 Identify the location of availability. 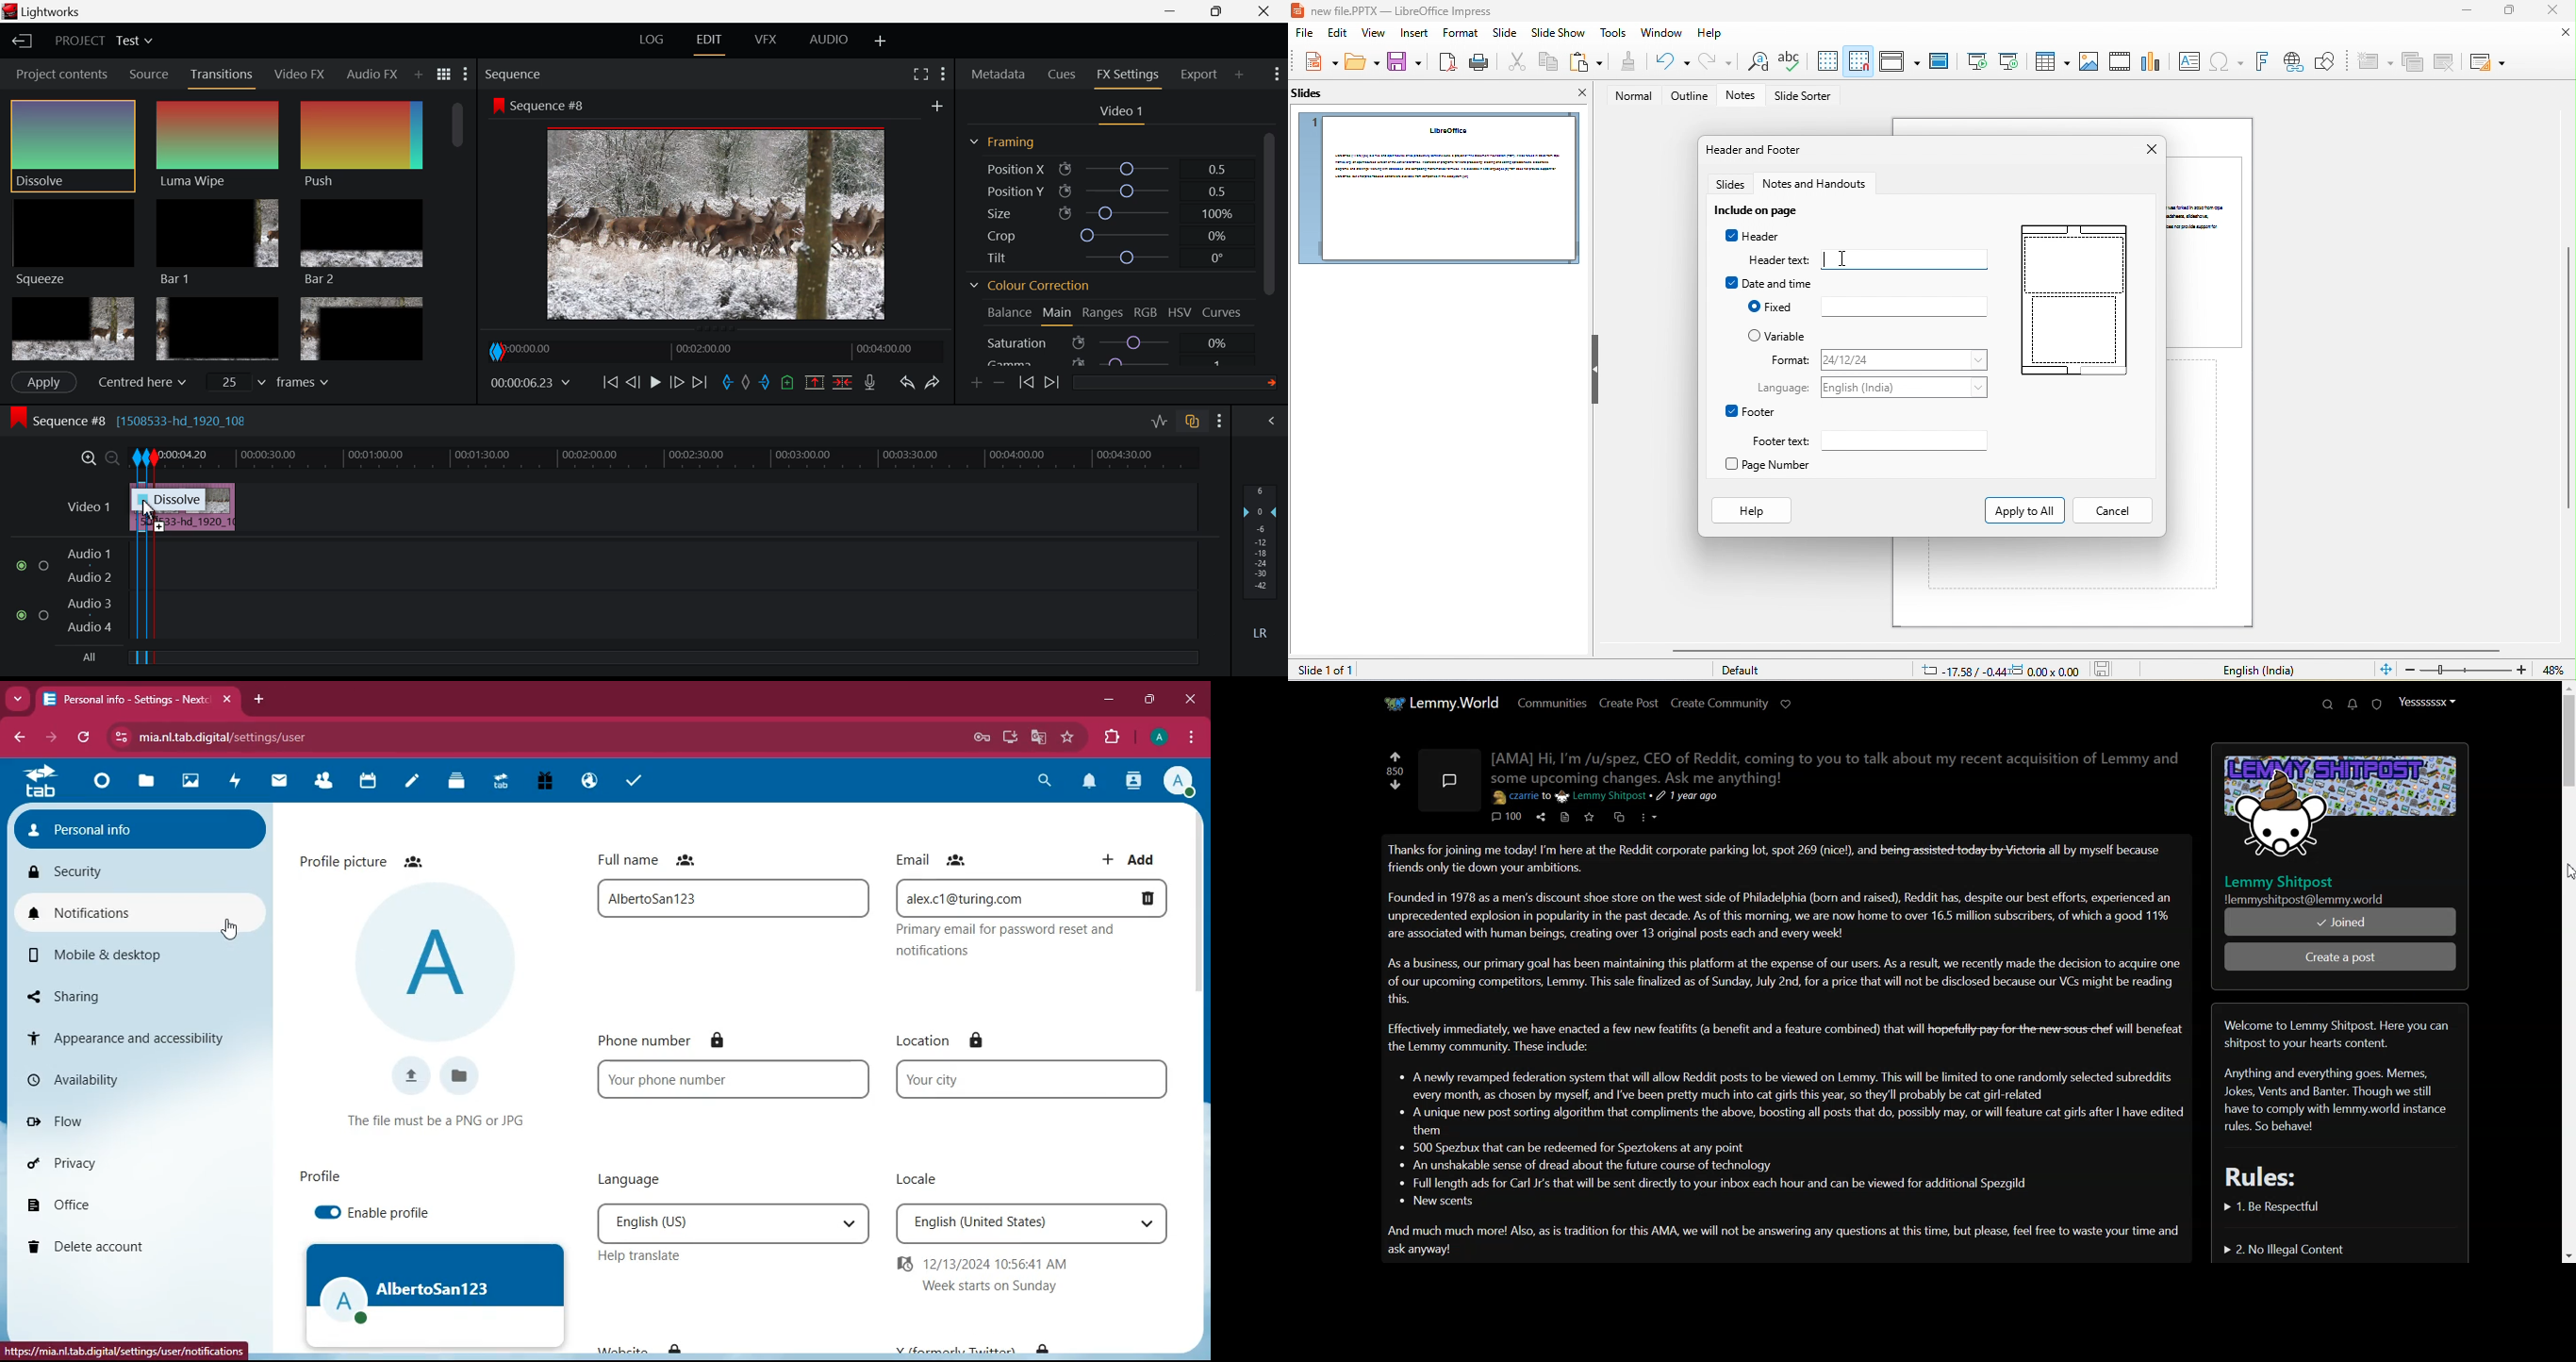
(138, 1077).